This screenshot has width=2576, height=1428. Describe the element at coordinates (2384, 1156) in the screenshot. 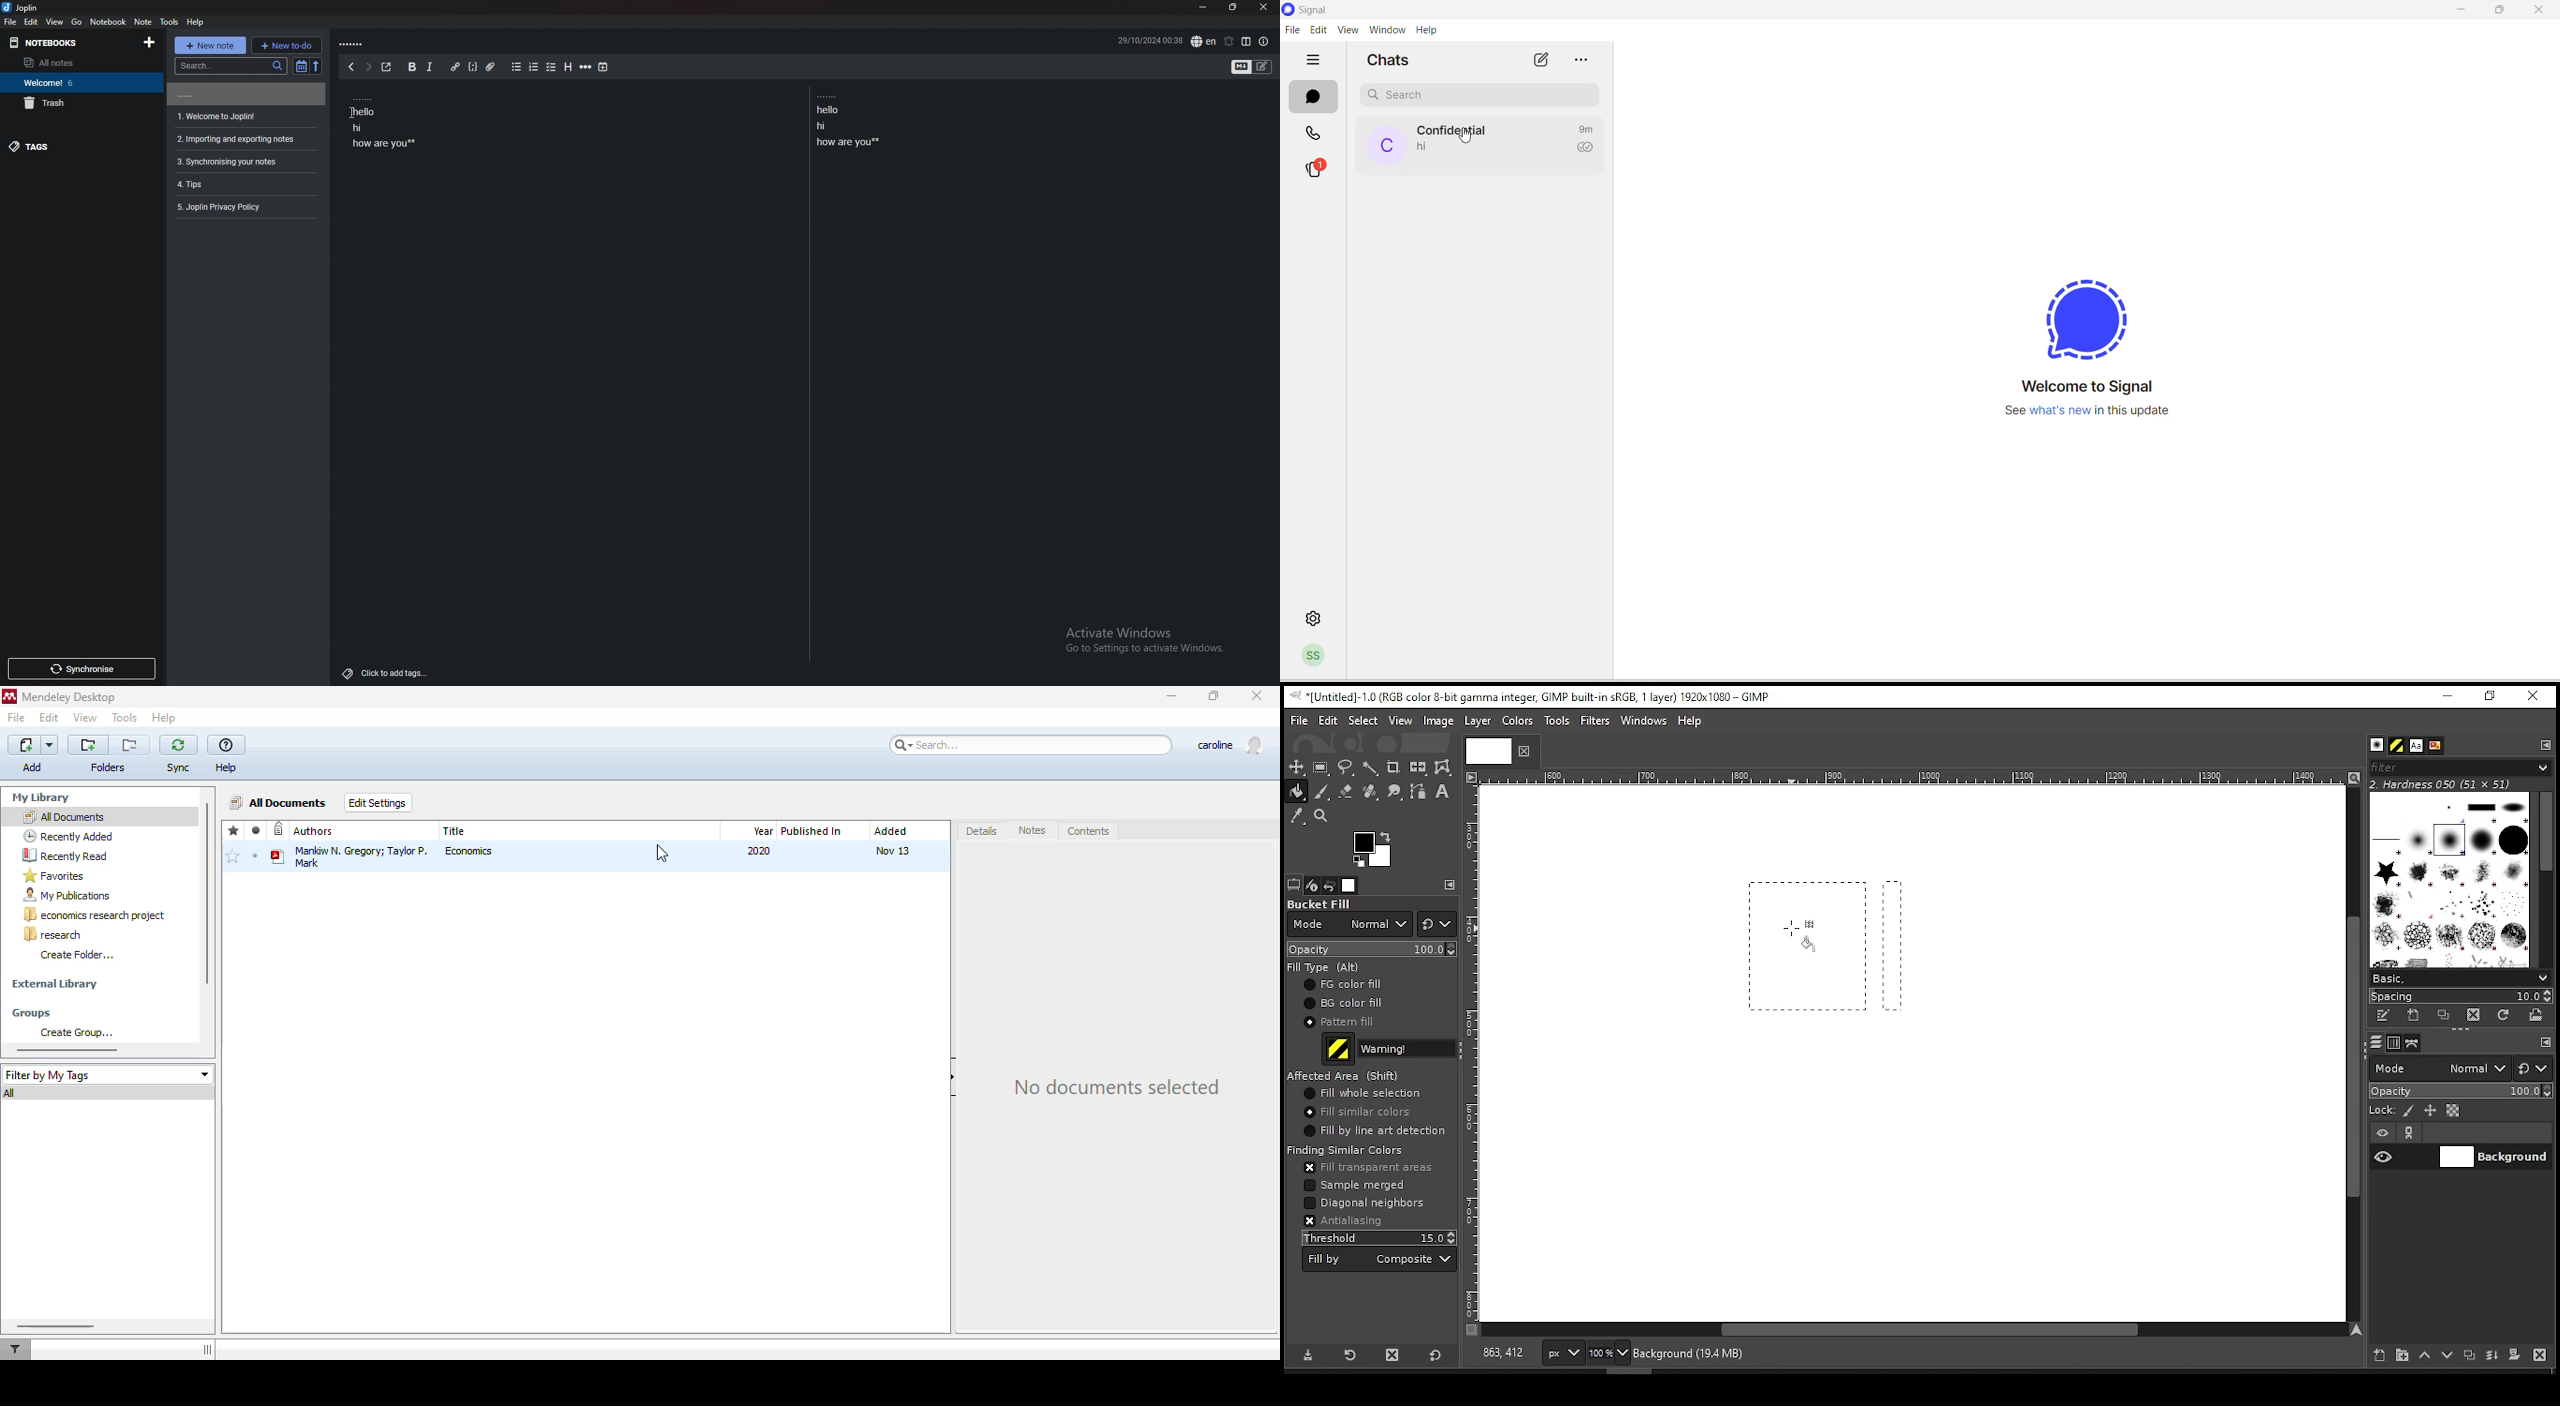

I see `layer visibility on/off` at that location.